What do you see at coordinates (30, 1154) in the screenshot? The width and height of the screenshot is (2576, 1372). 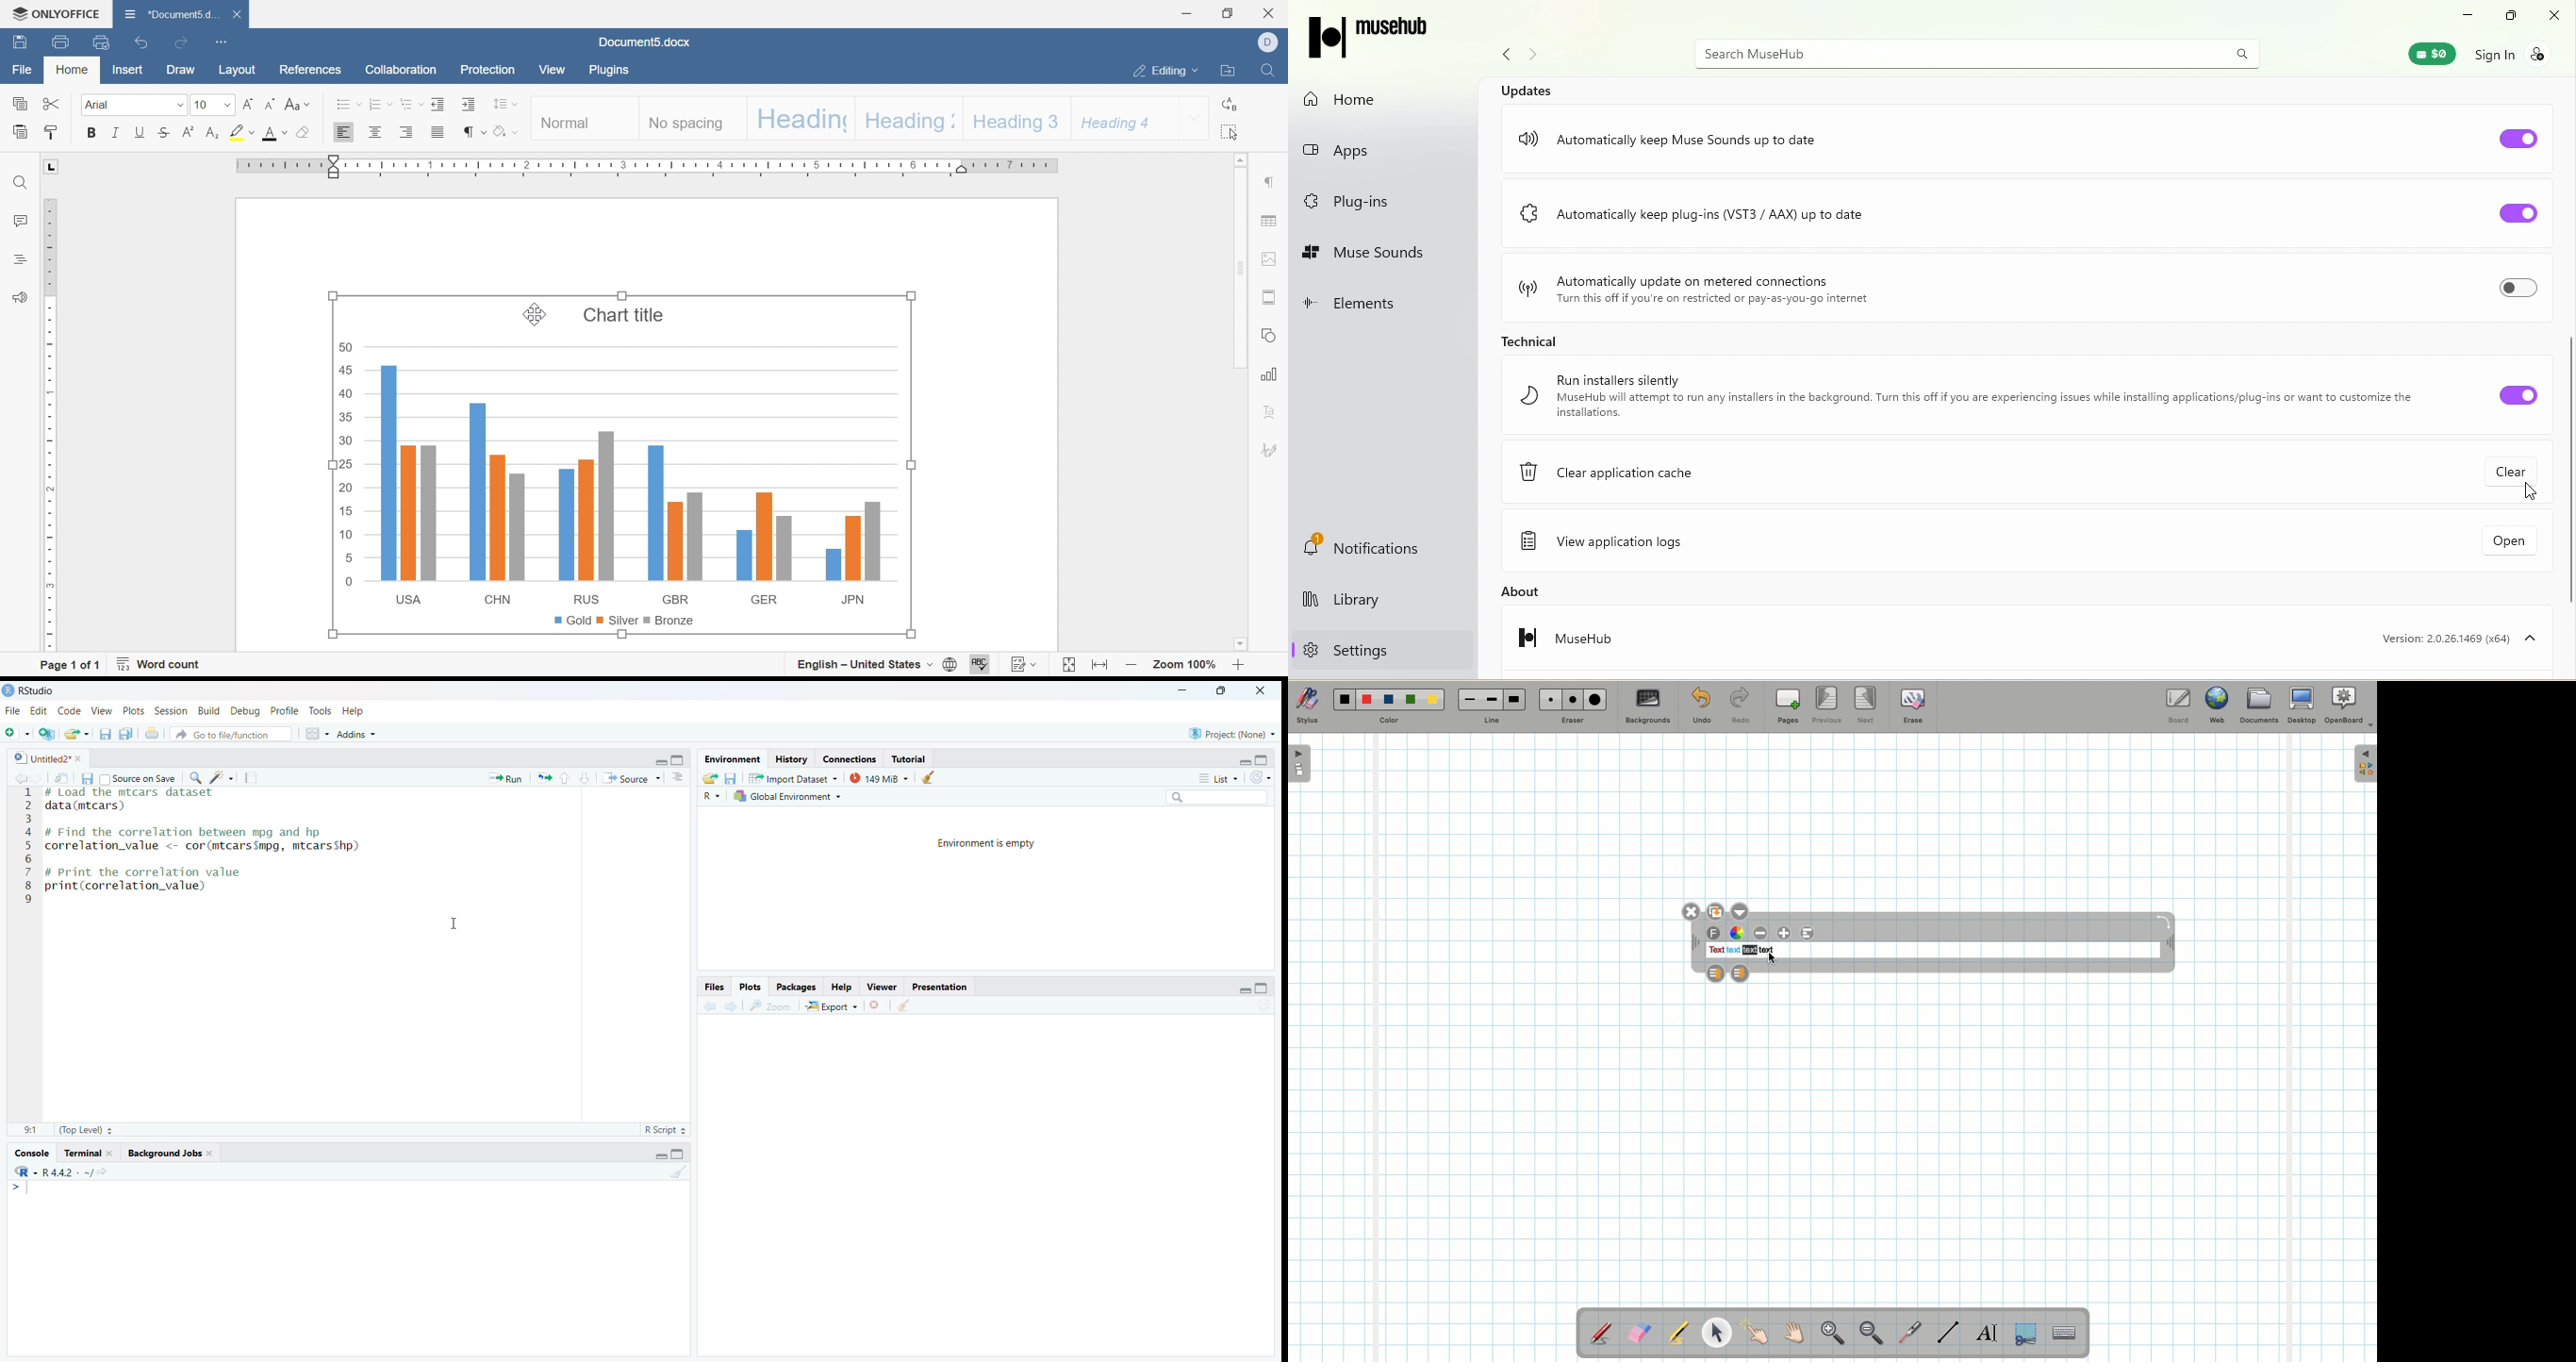 I see `Console` at bounding box center [30, 1154].